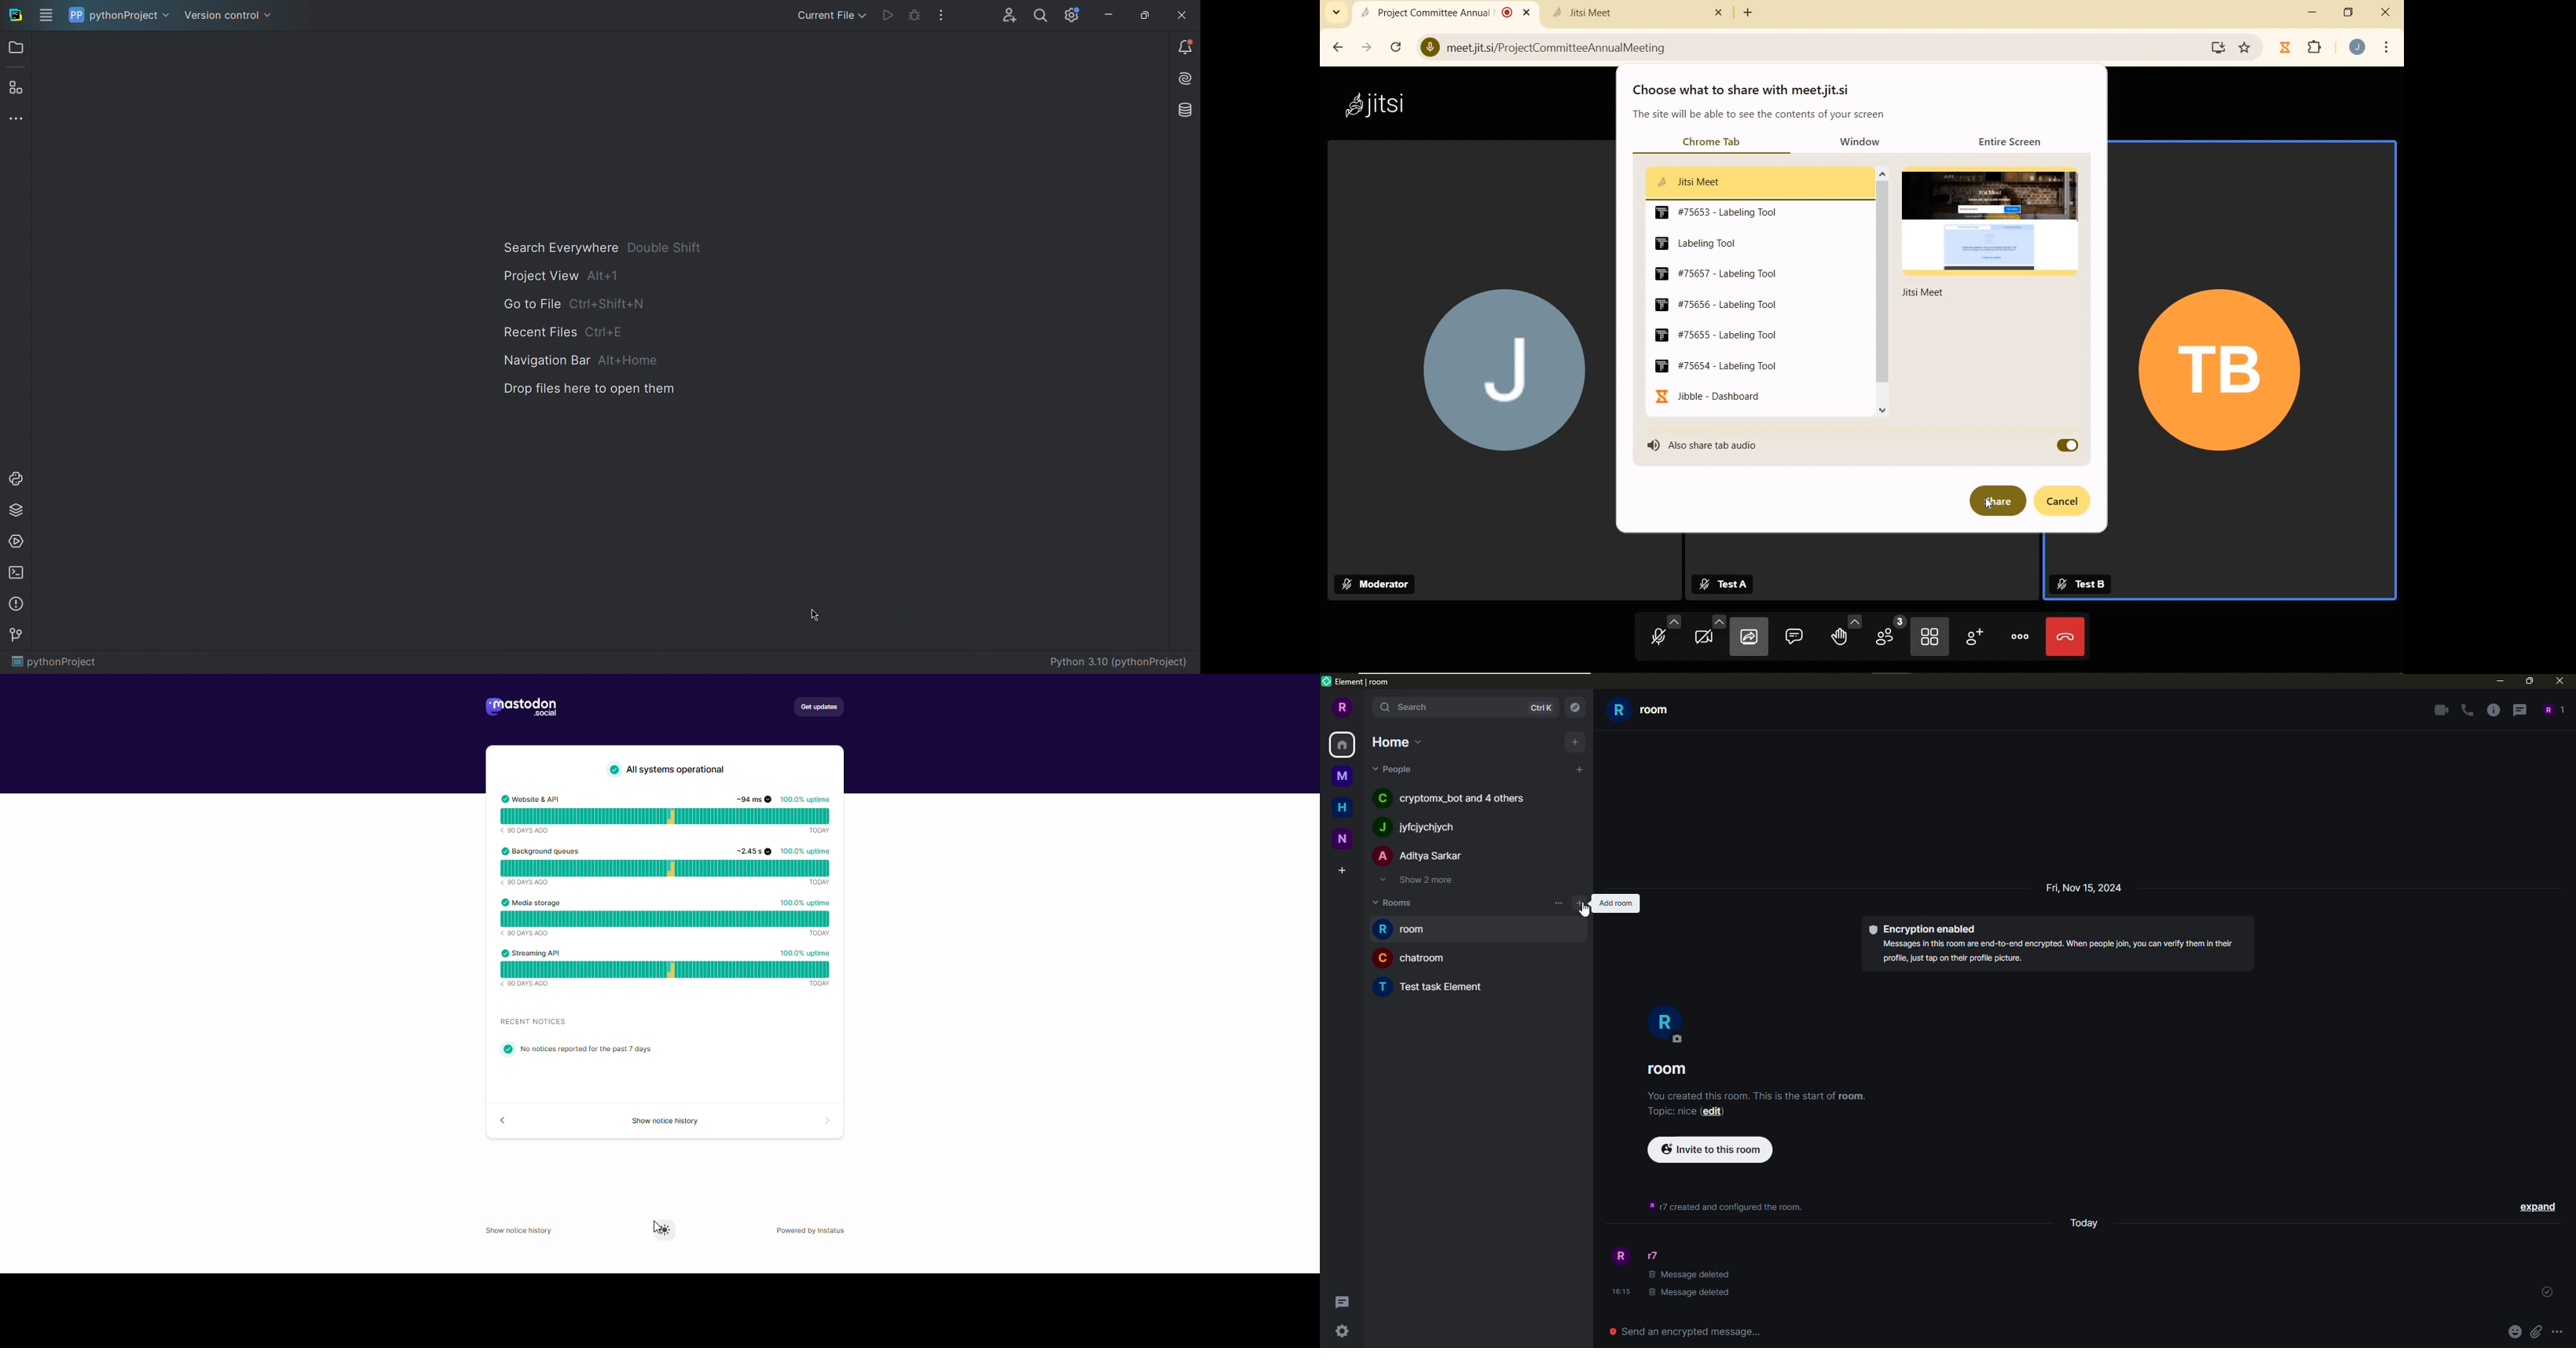 The width and height of the screenshot is (2576, 1372). I want to click on home, so click(1345, 808).